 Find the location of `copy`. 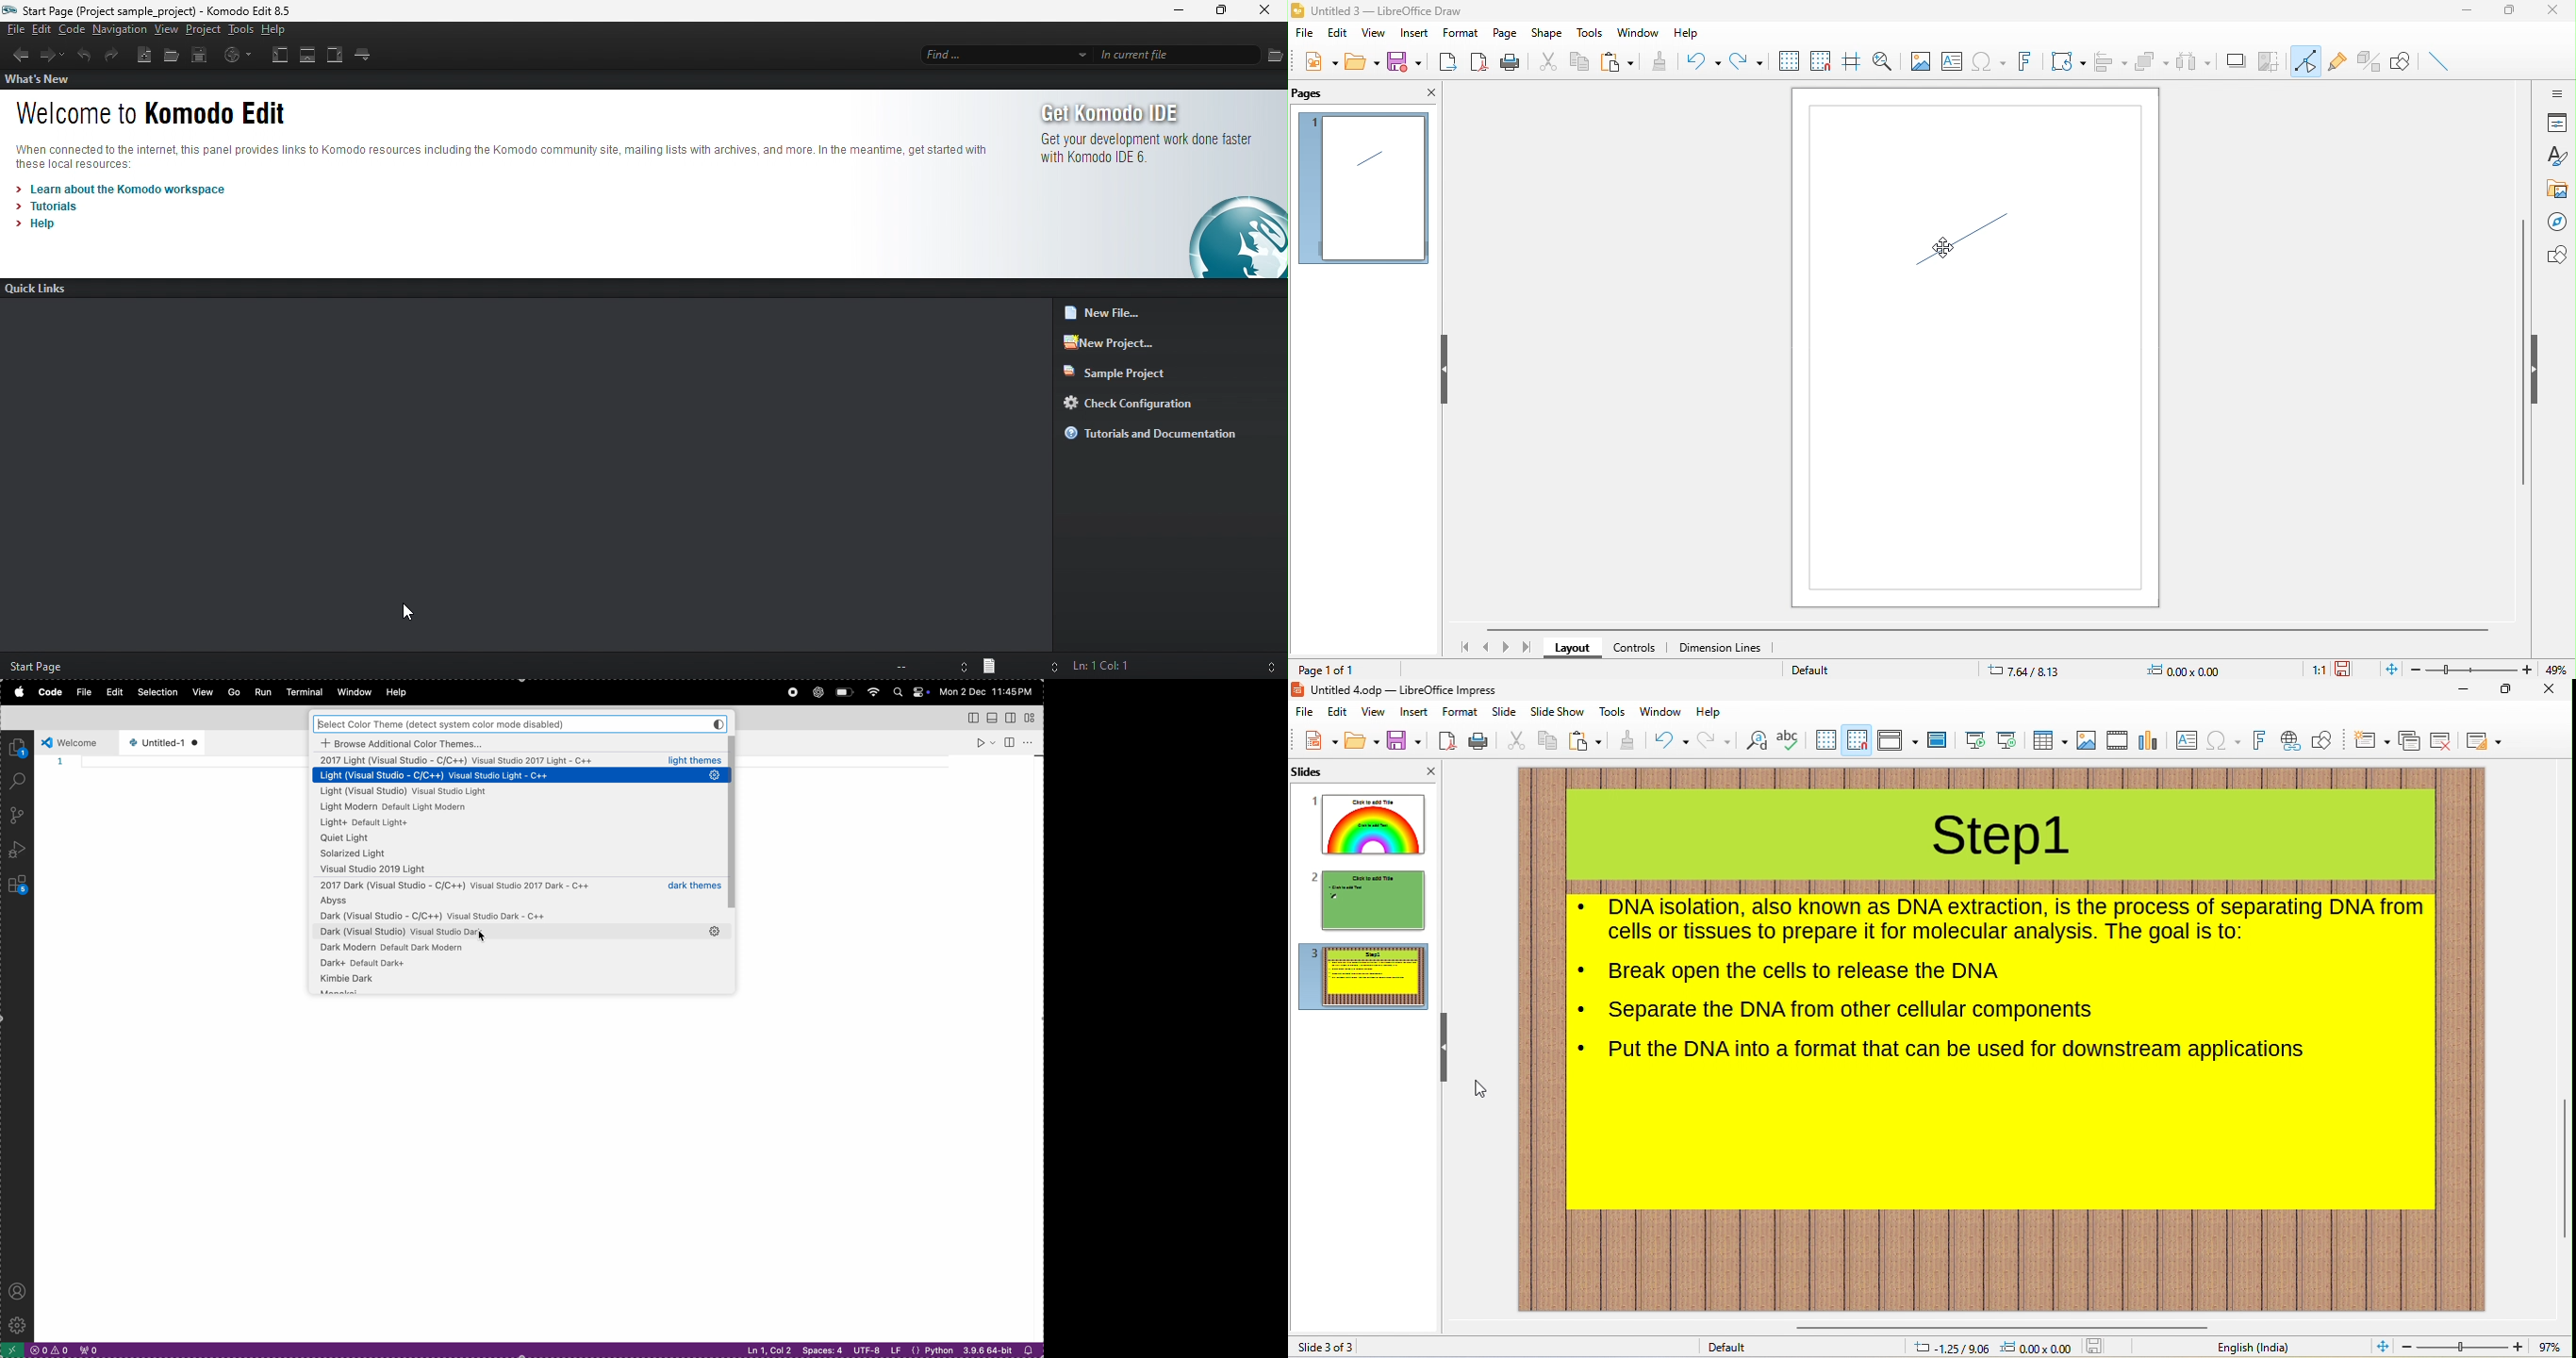

copy is located at coordinates (1584, 60).